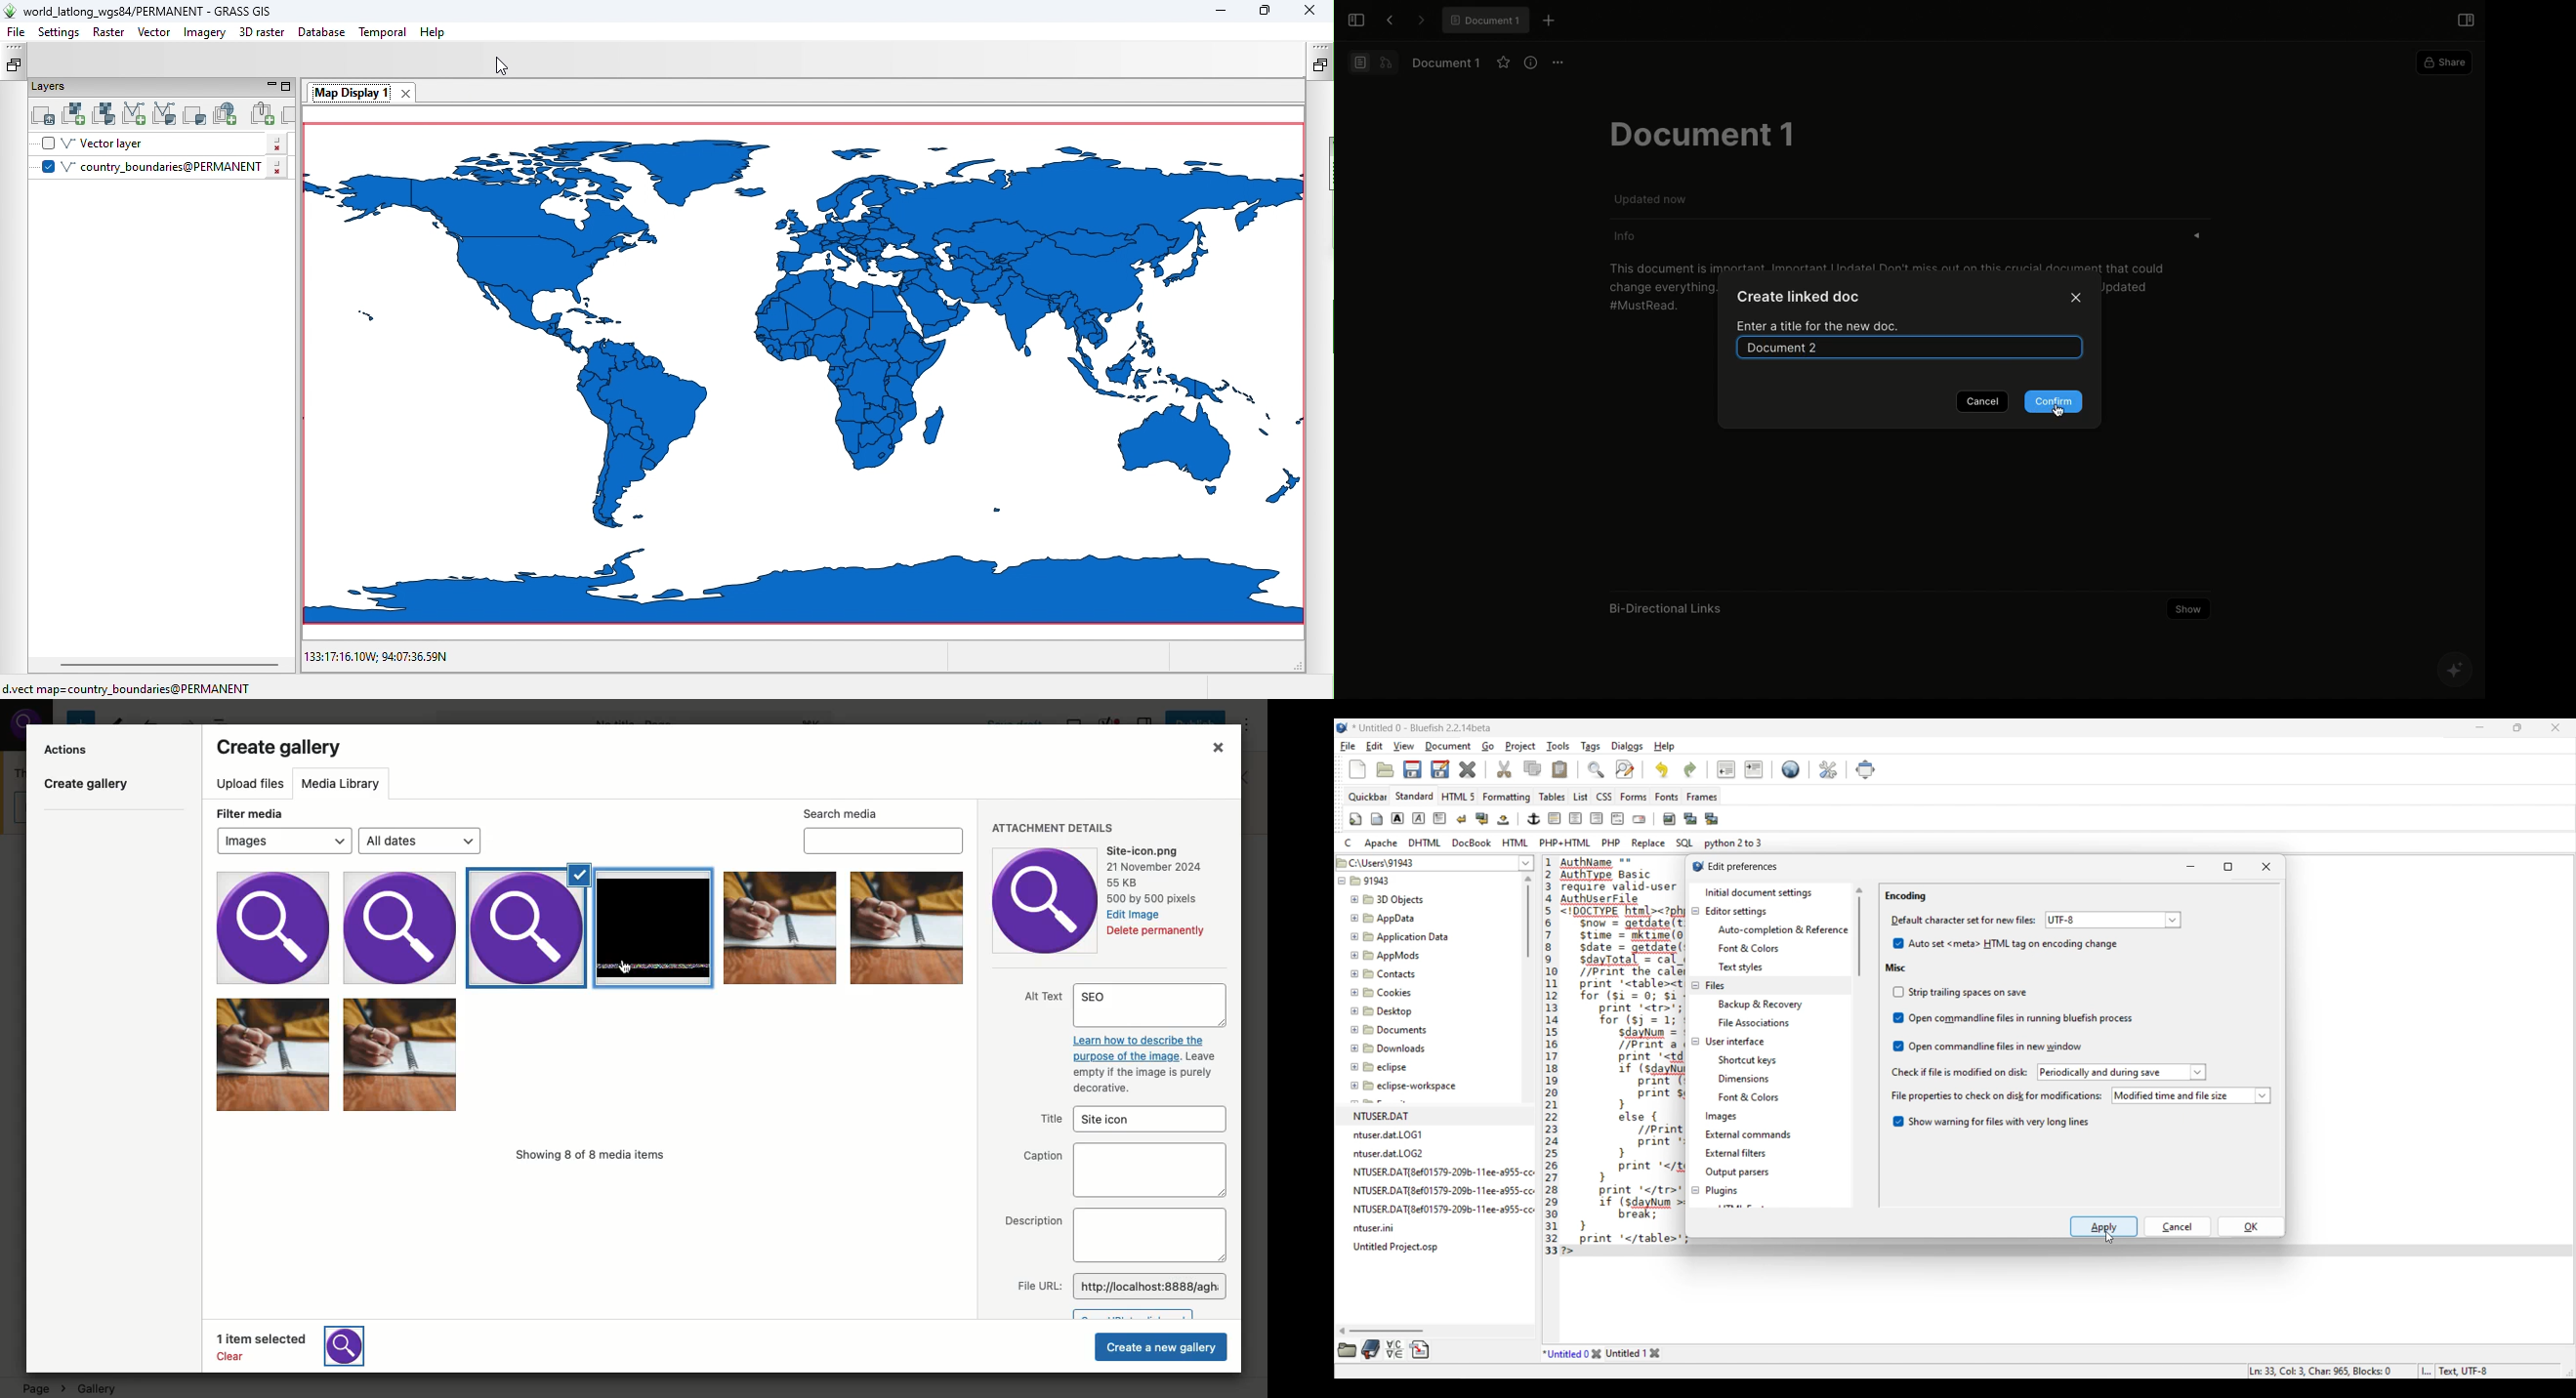 This screenshot has width=2576, height=1400. I want to click on Edit, so click(1134, 914).